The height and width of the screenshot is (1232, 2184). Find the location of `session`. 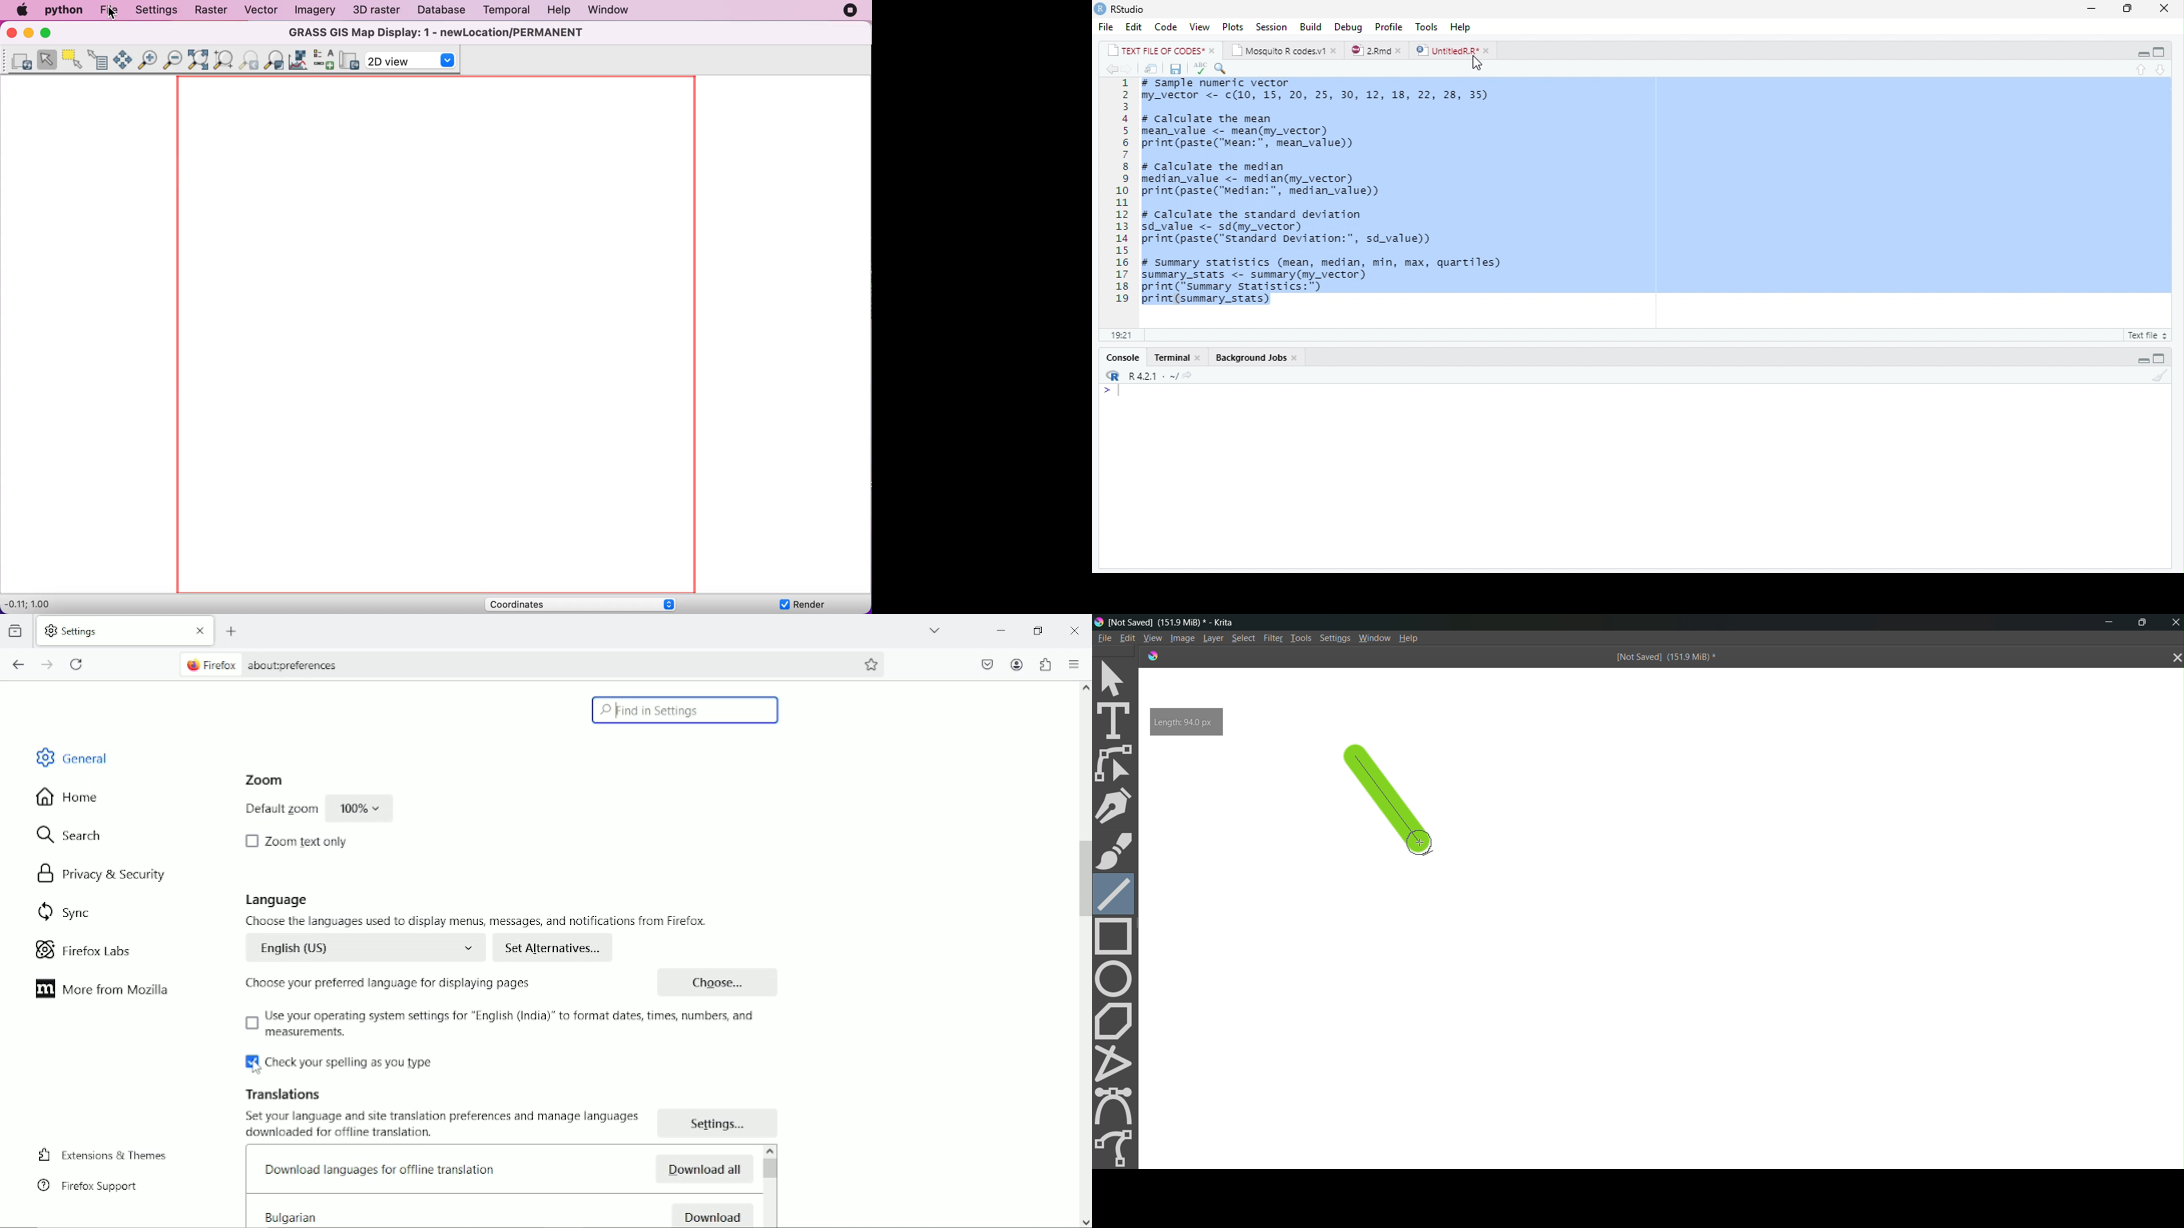

session is located at coordinates (1271, 27).